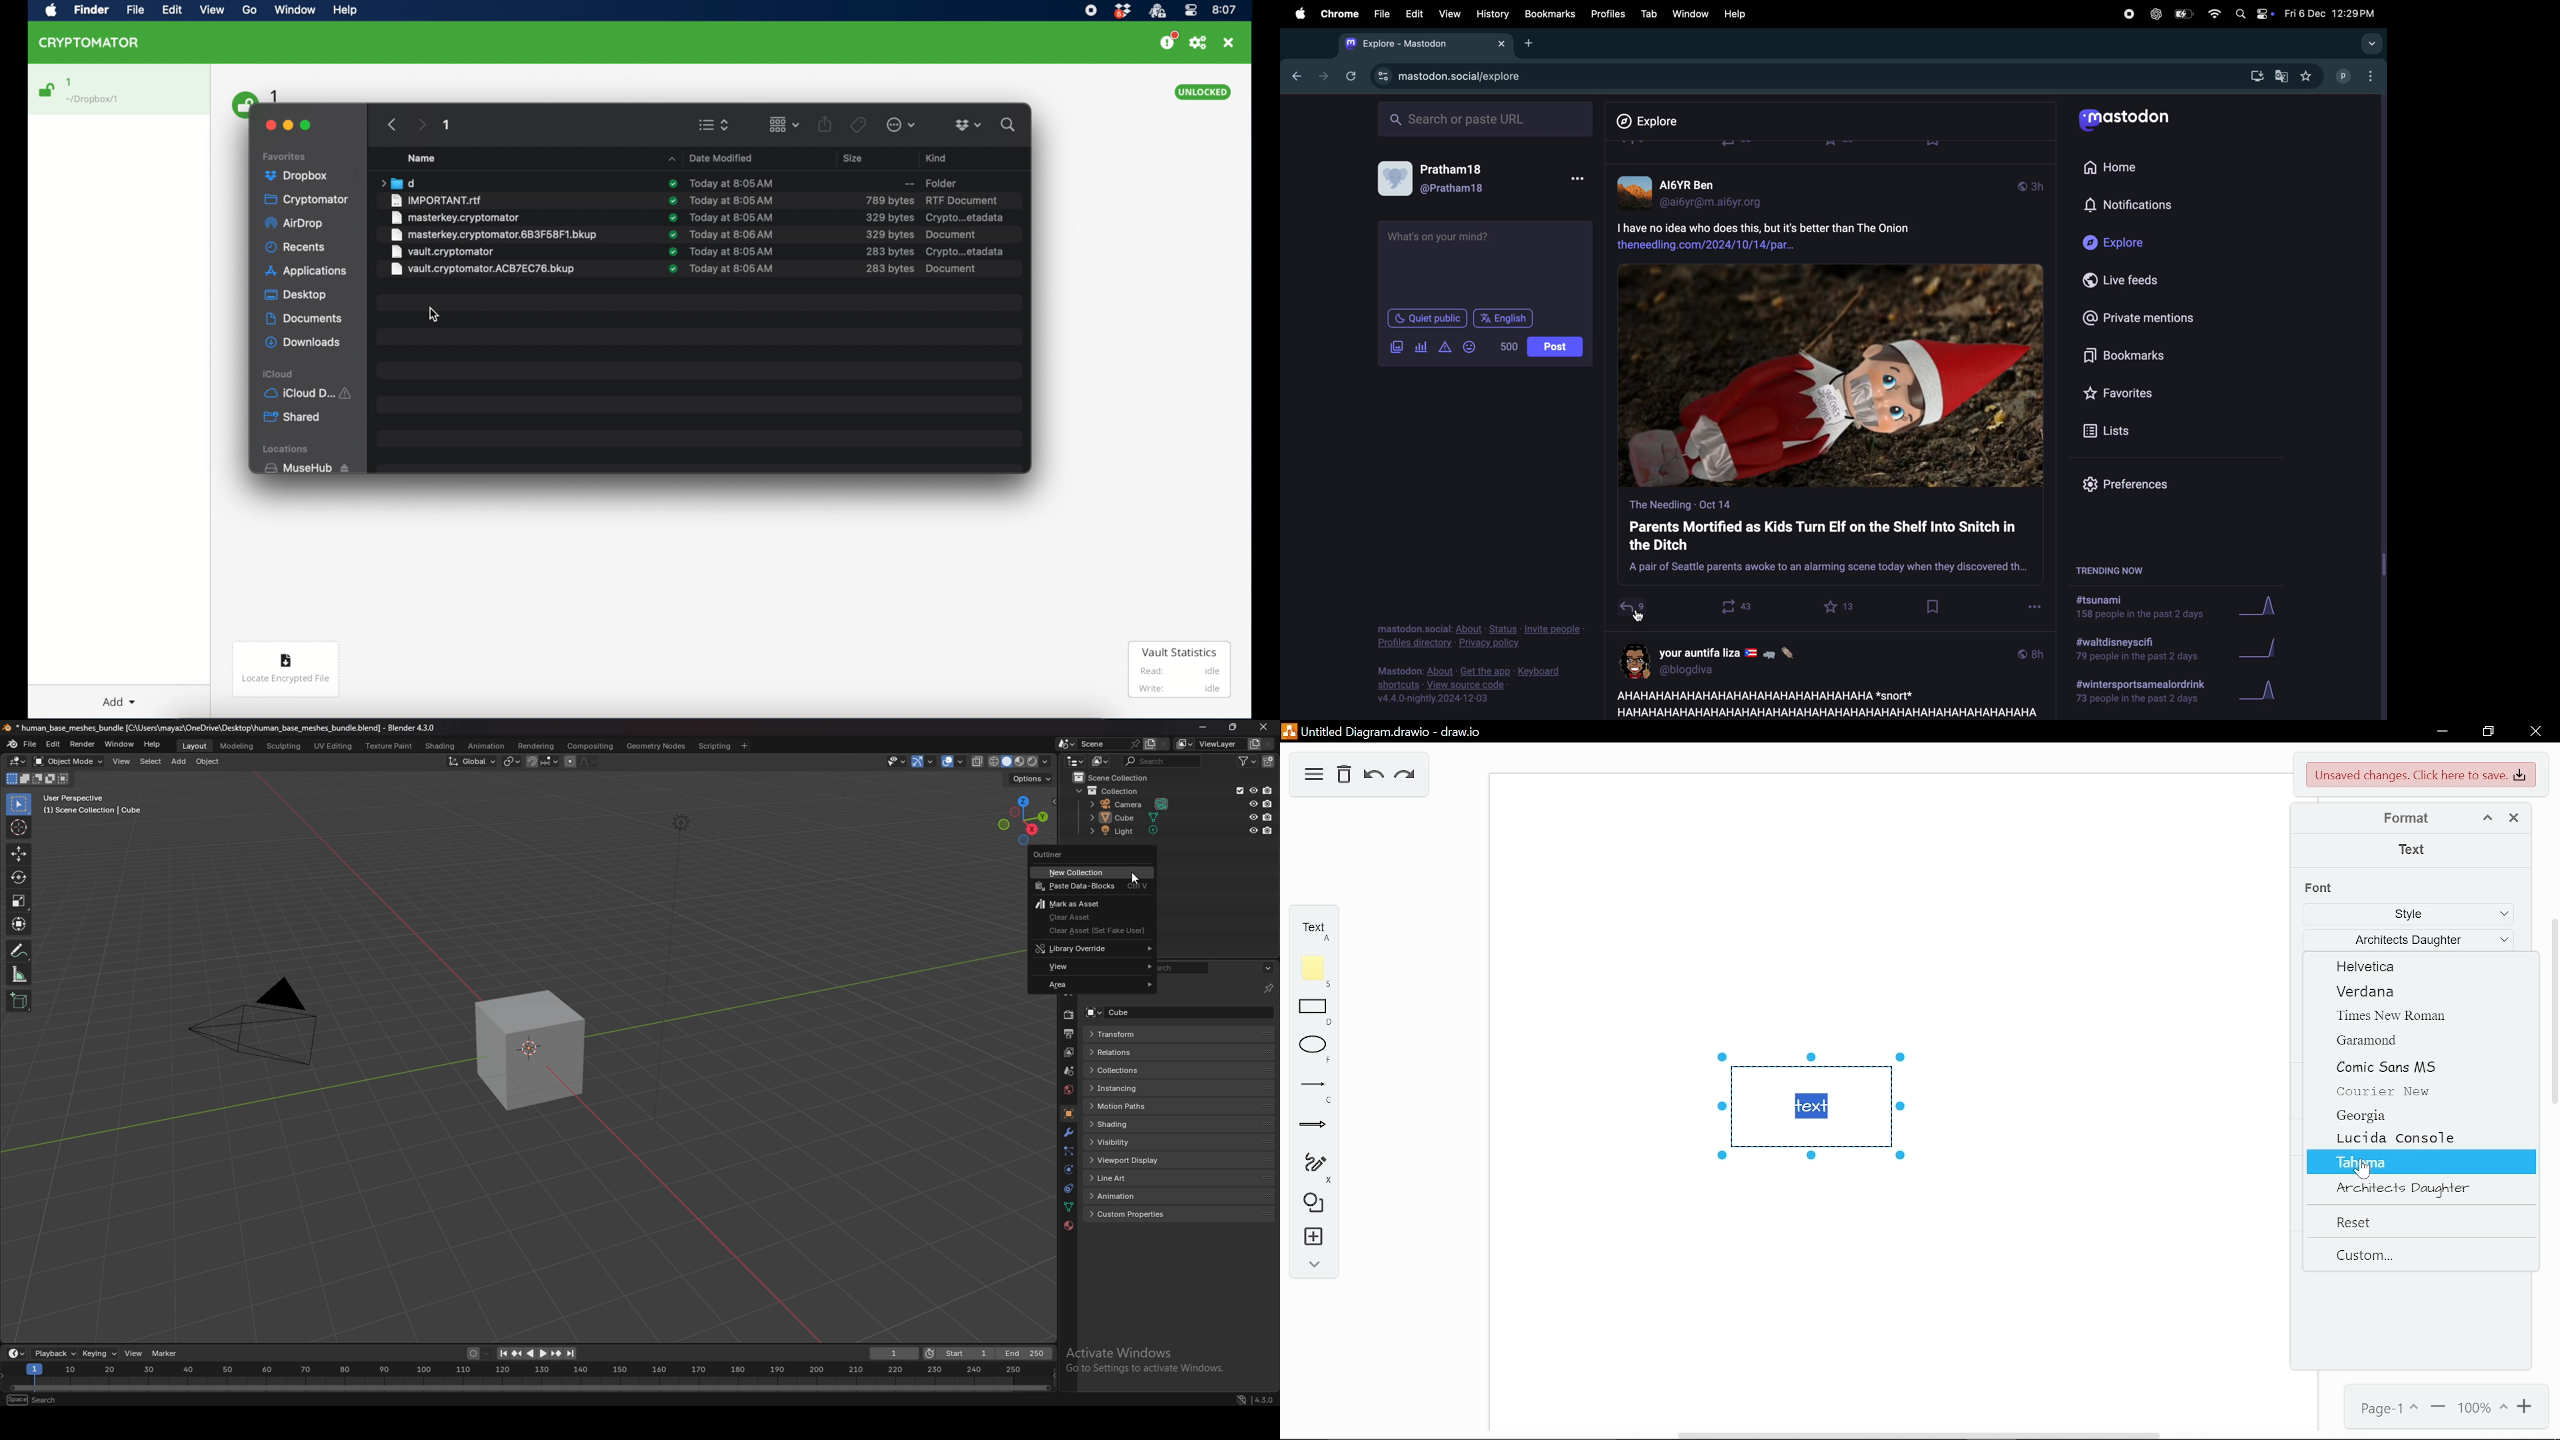 Image resolution: width=2576 pixels, height=1456 pixels. Describe the element at coordinates (2403, 915) in the screenshot. I see `style` at that location.